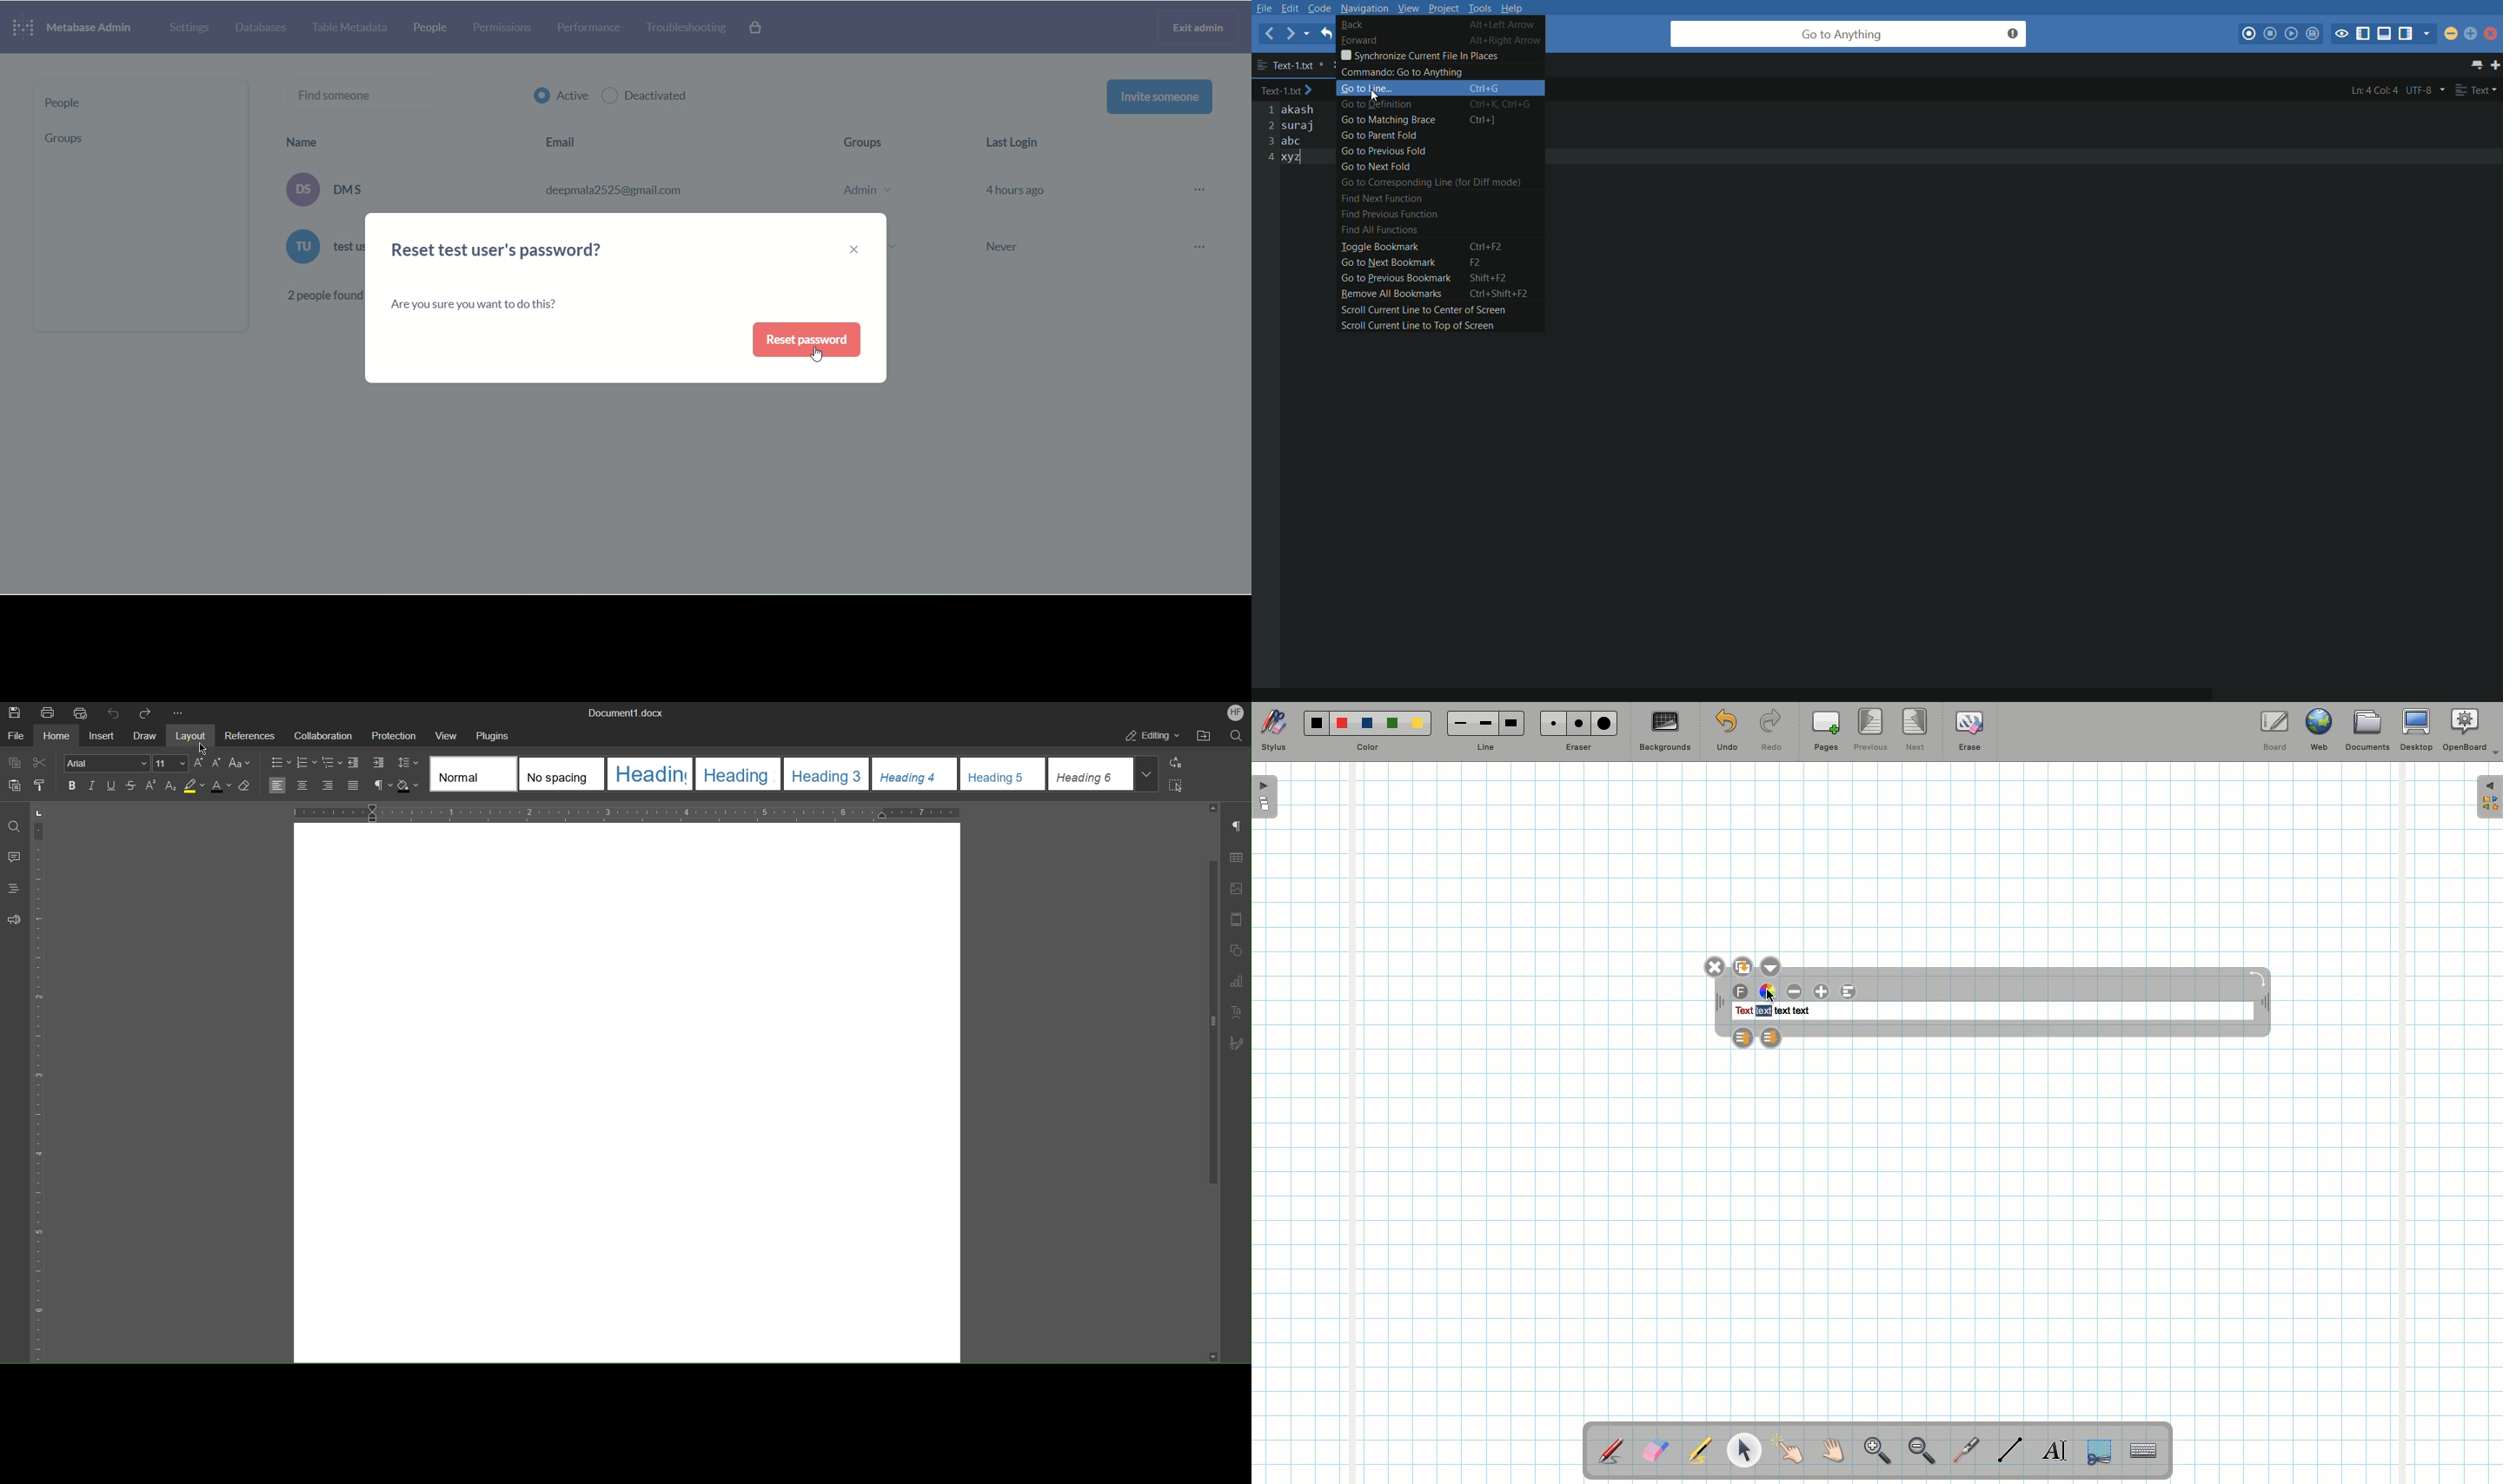 The width and height of the screenshot is (2520, 1484). I want to click on Print, so click(49, 713).